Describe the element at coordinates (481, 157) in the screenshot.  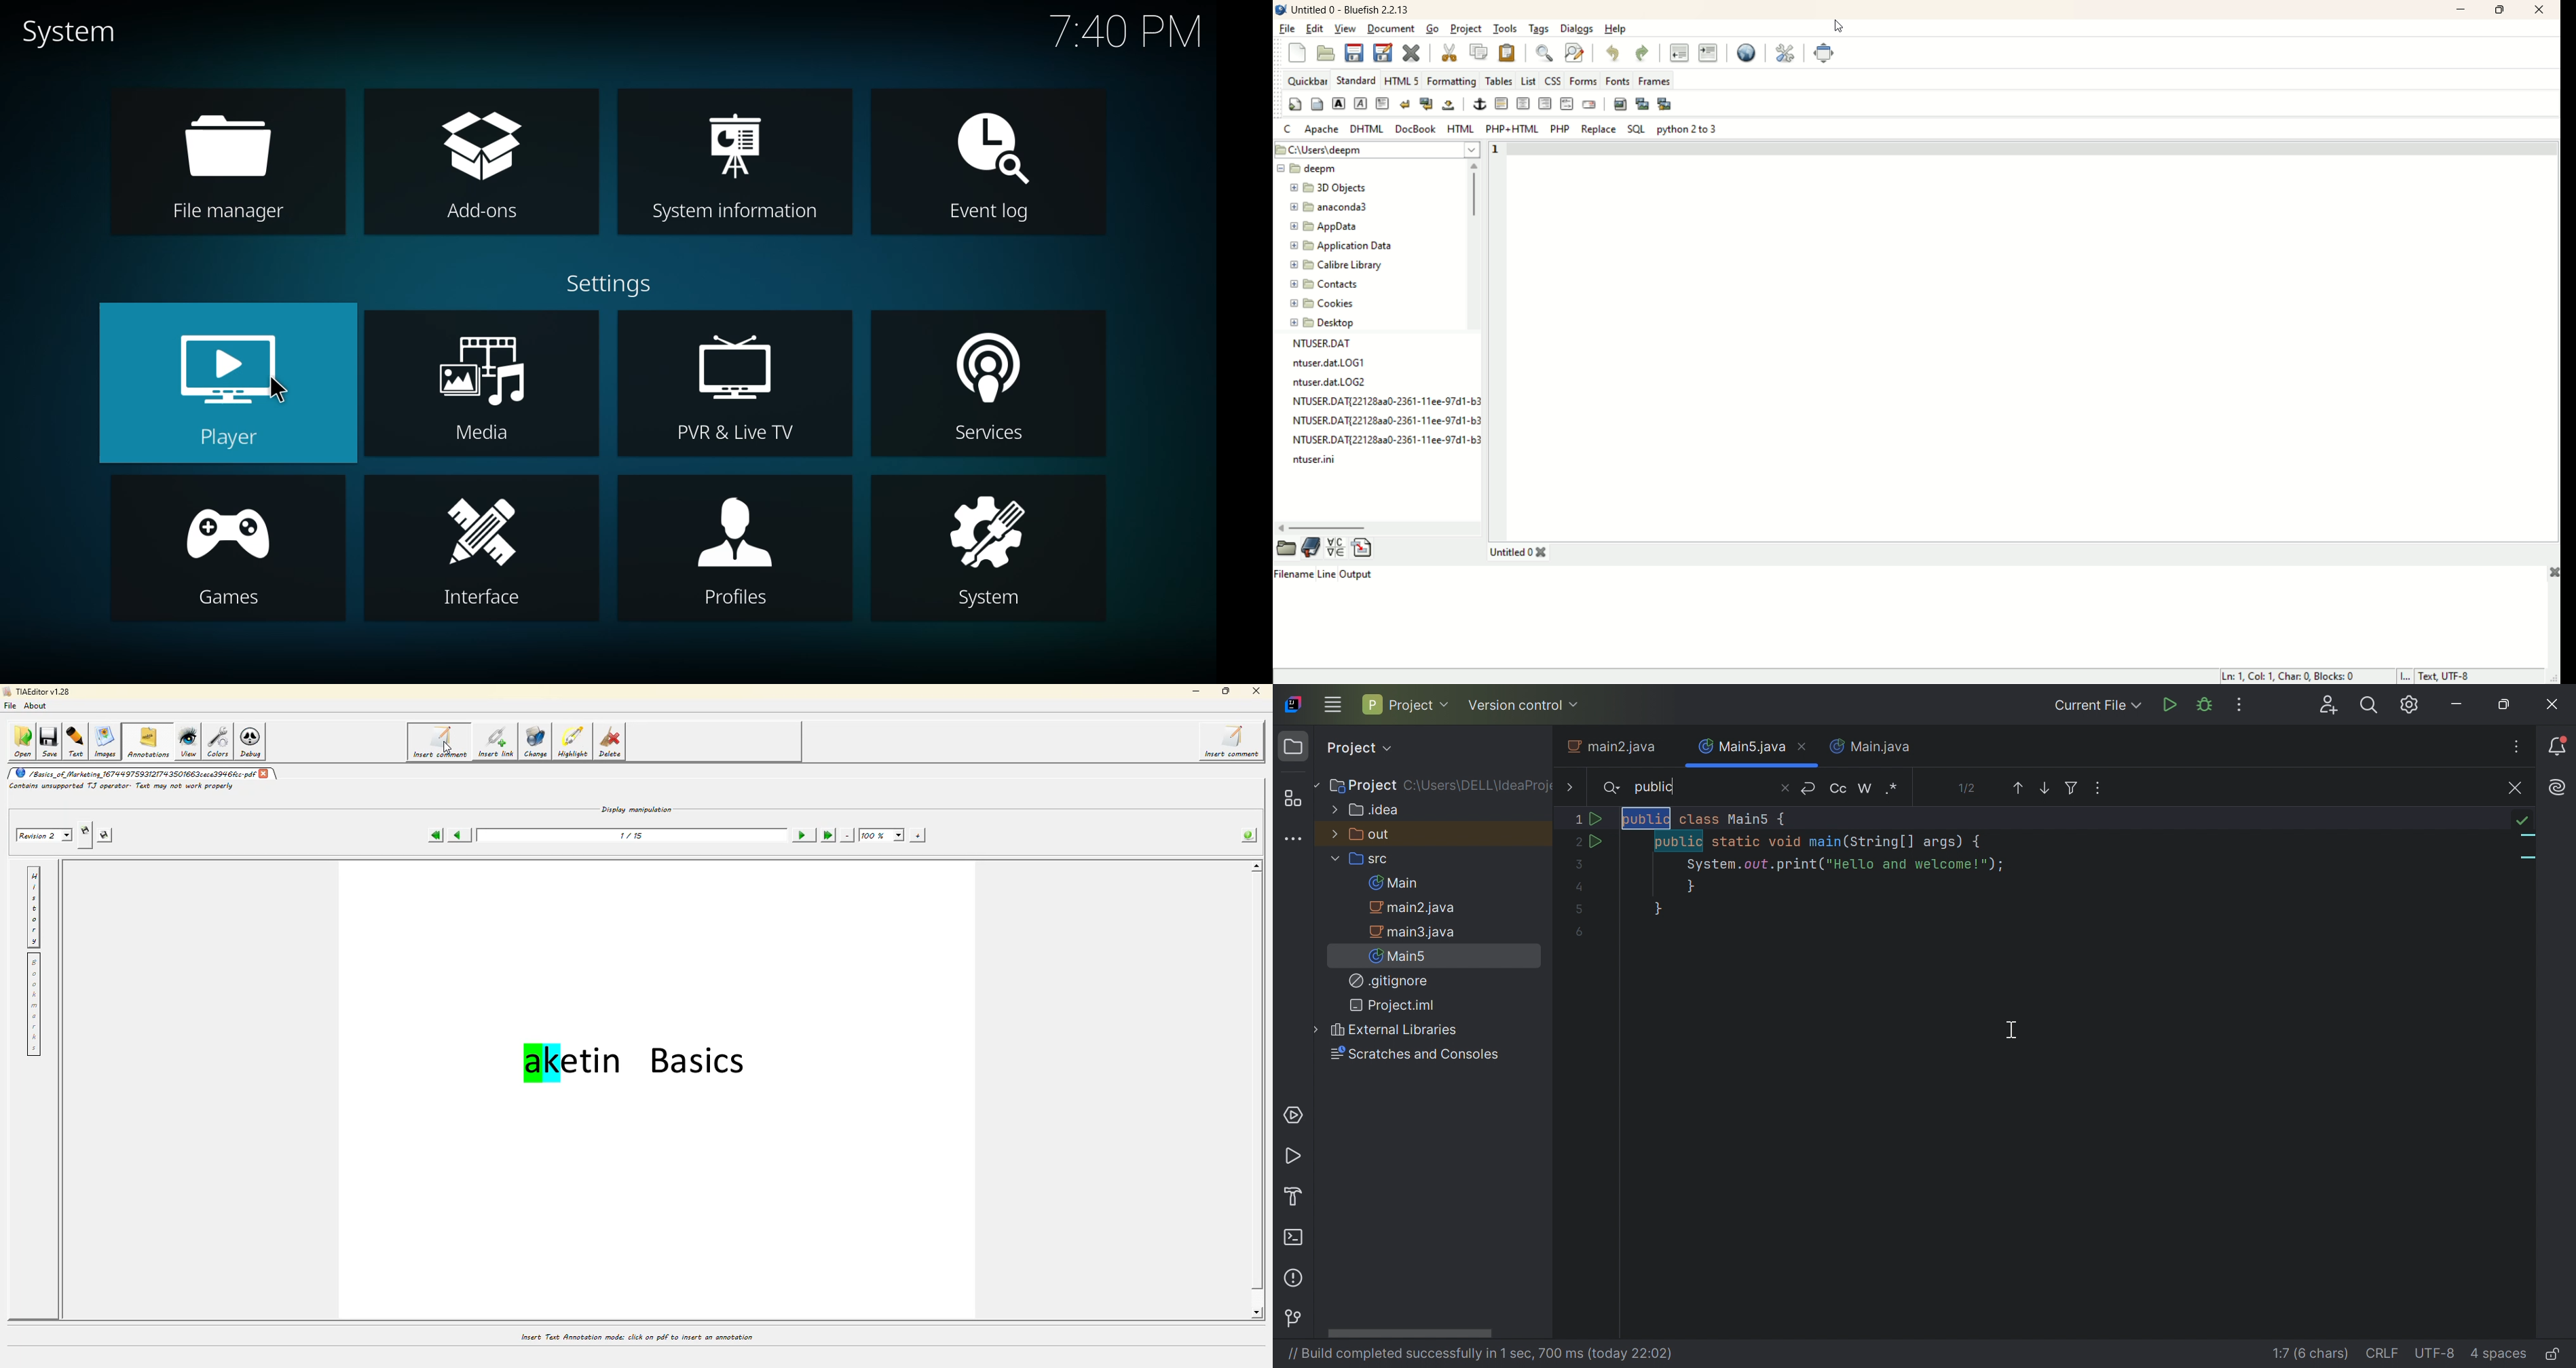
I see `add-ons` at that location.